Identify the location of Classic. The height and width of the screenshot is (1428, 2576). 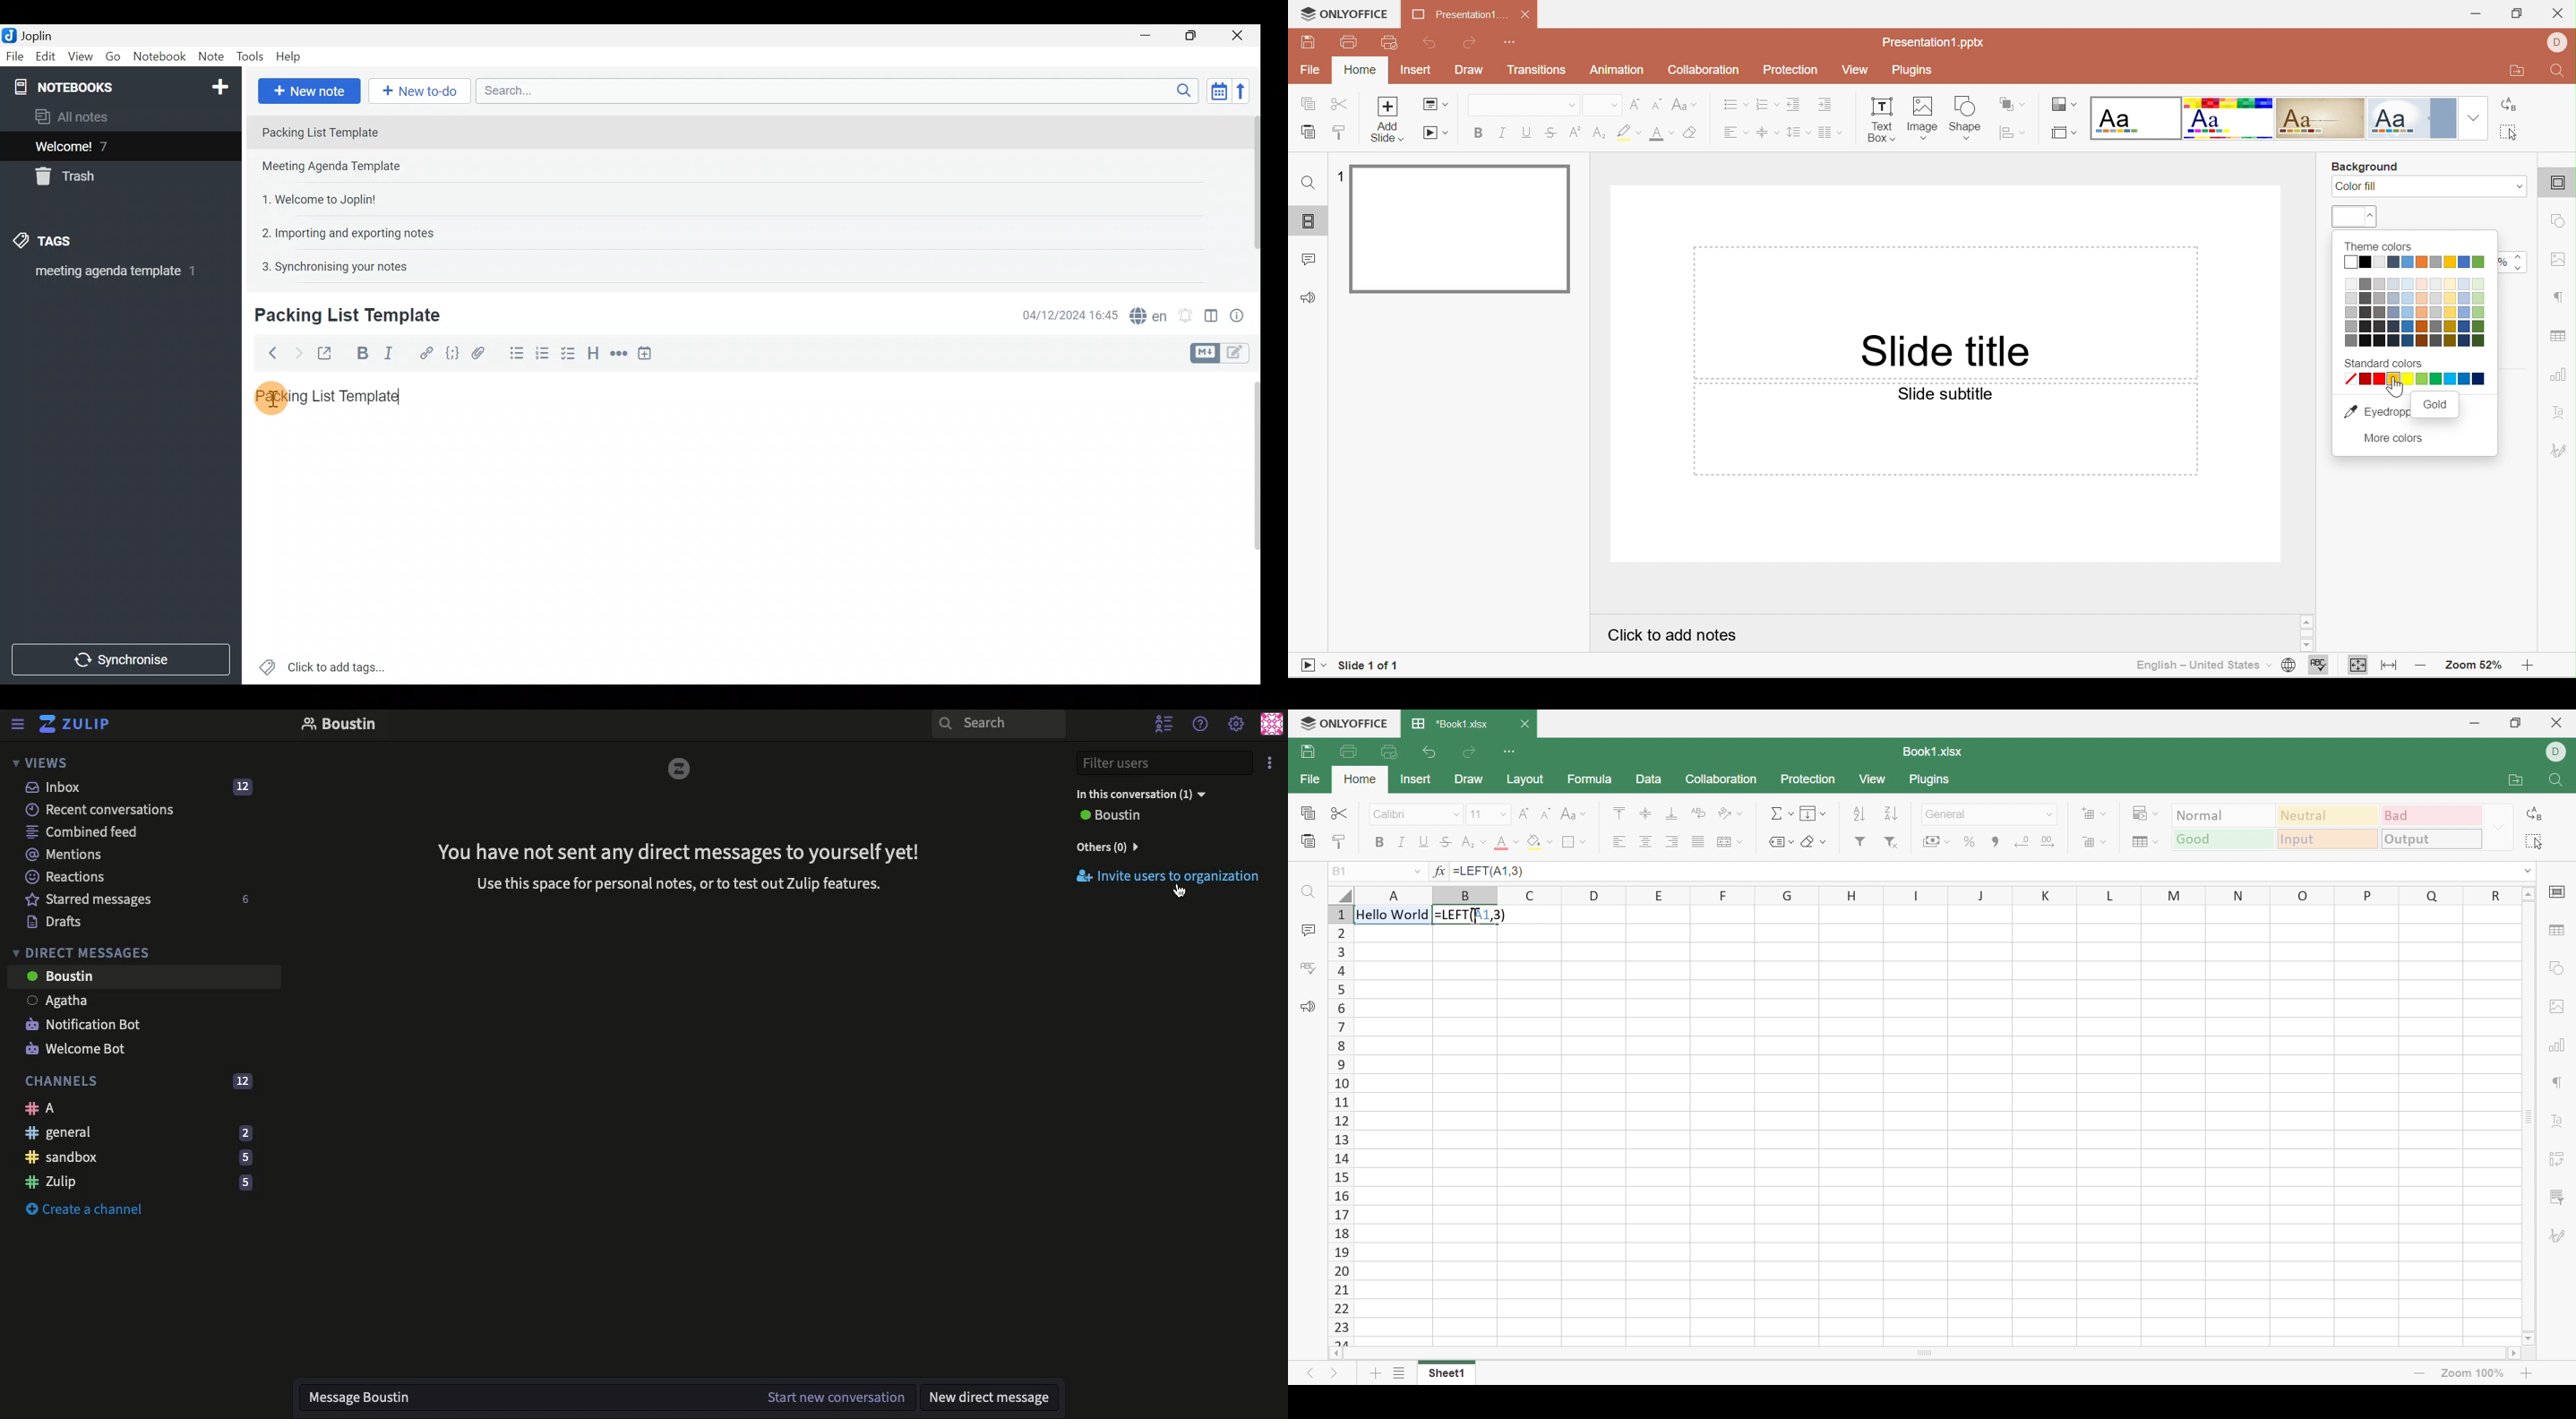
(2321, 120).